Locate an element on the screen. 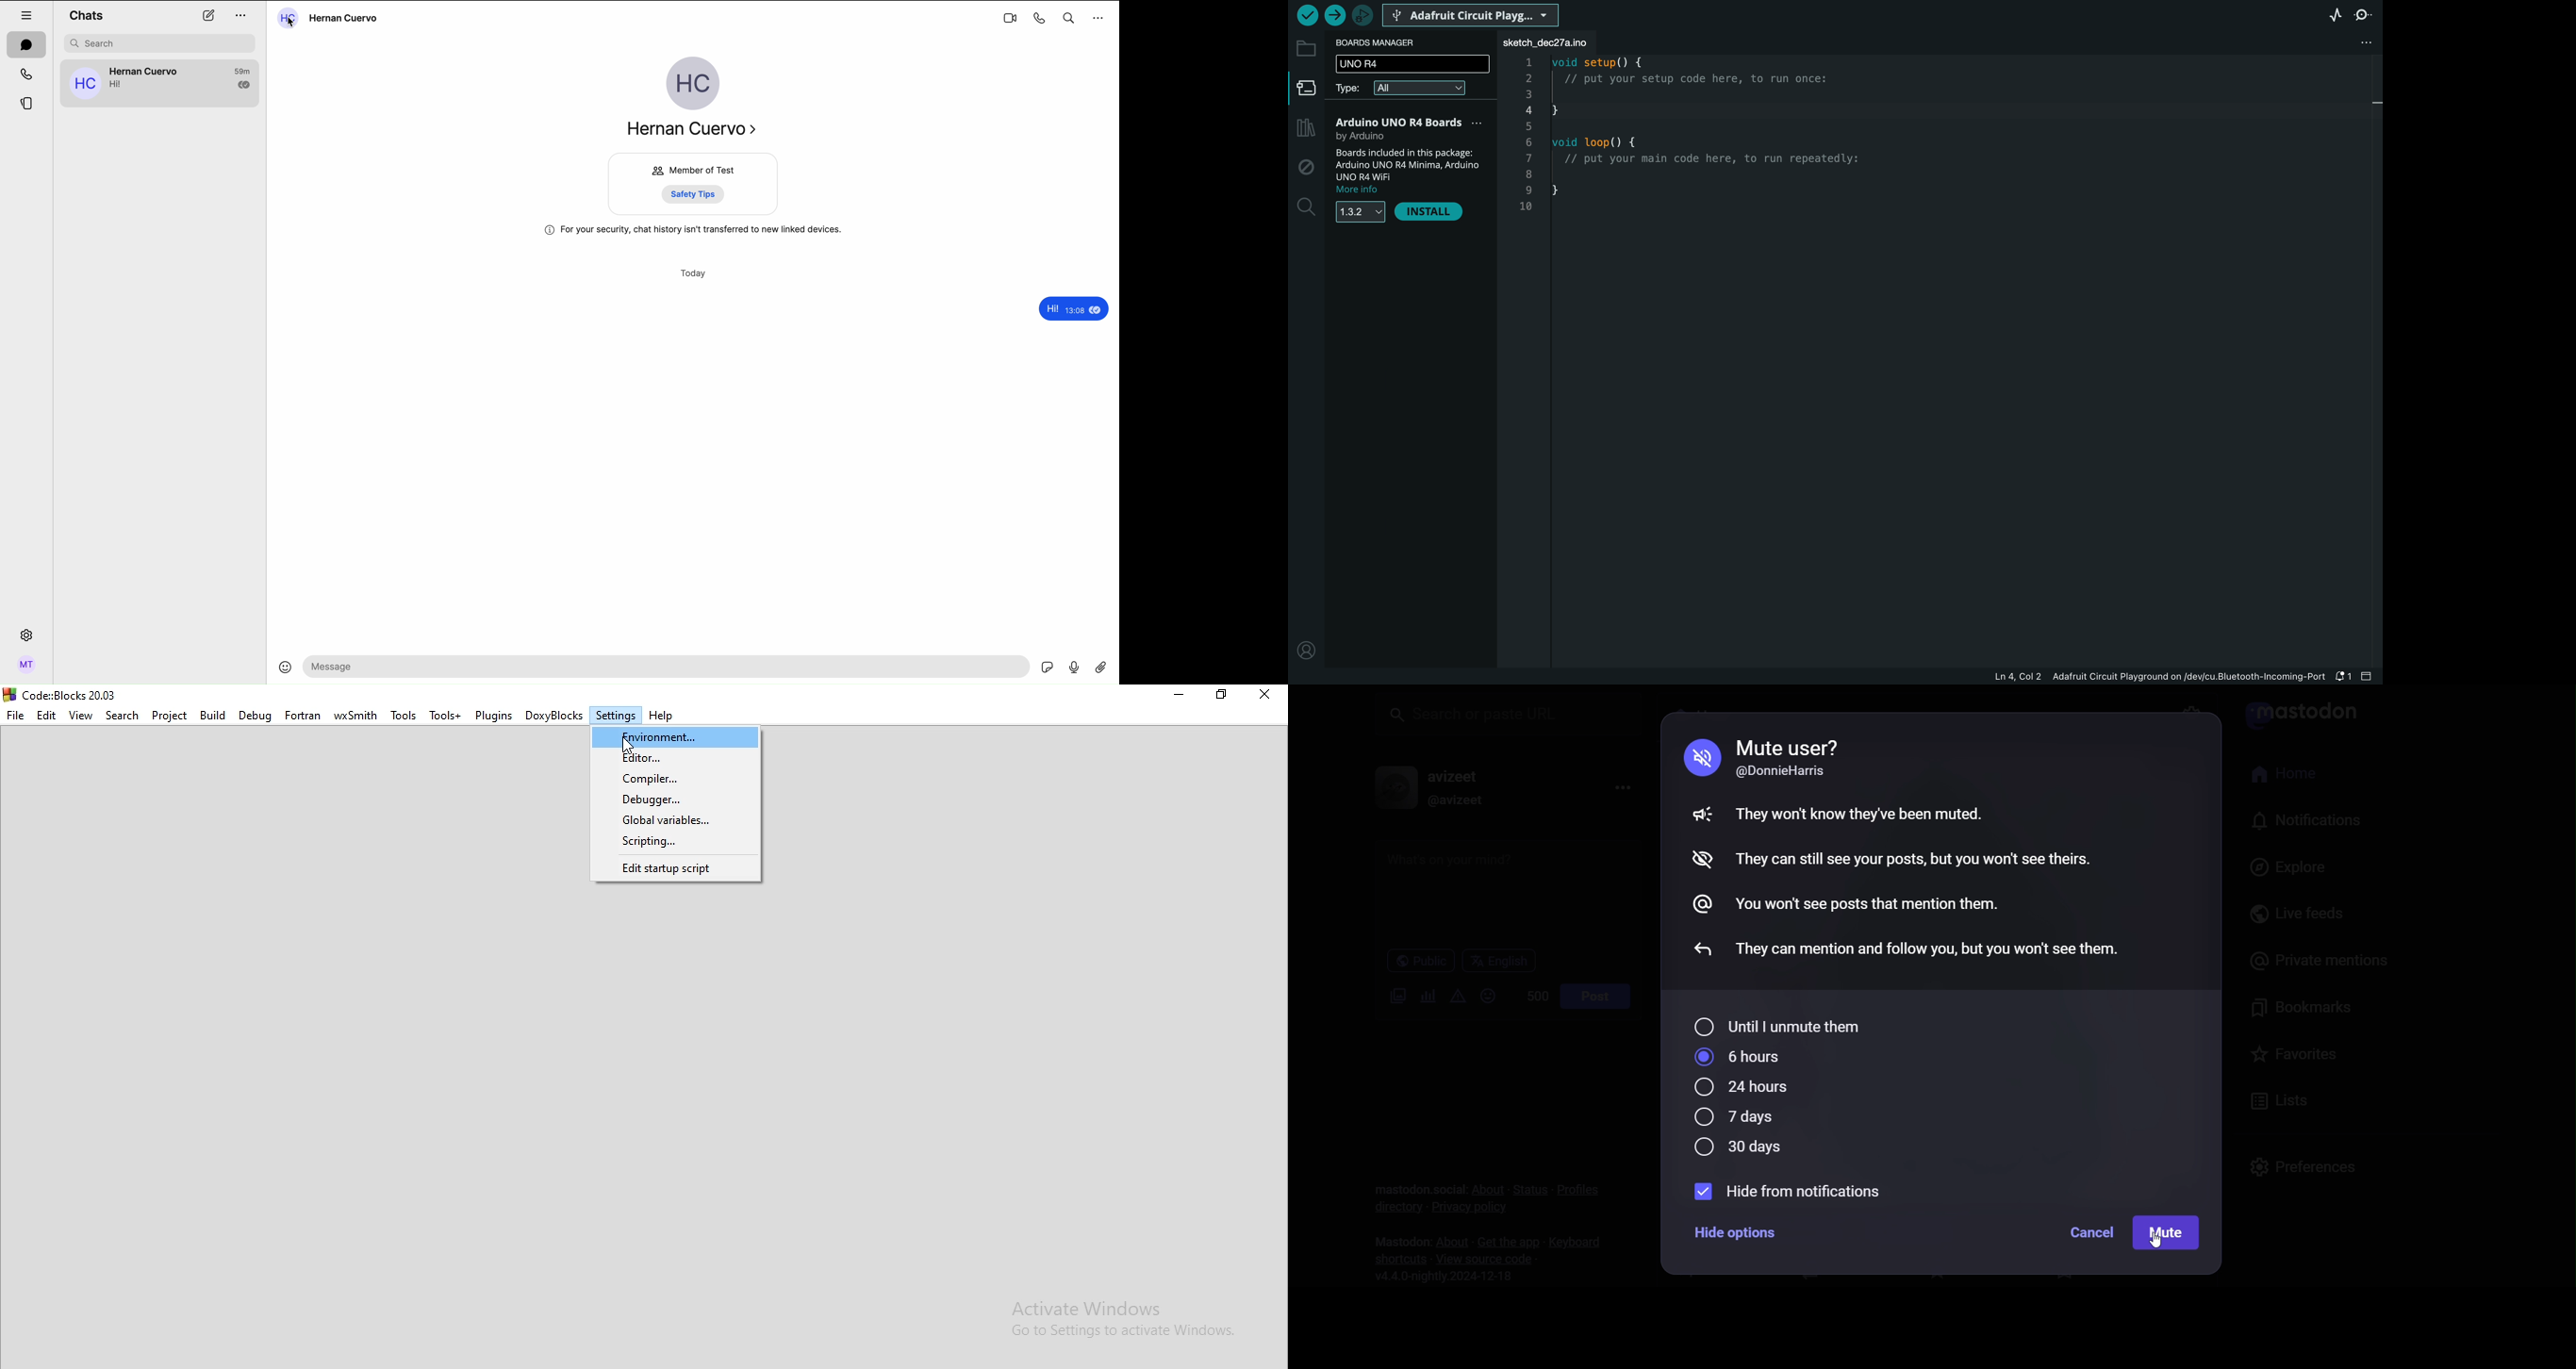  hide tab is located at coordinates (27, 15).